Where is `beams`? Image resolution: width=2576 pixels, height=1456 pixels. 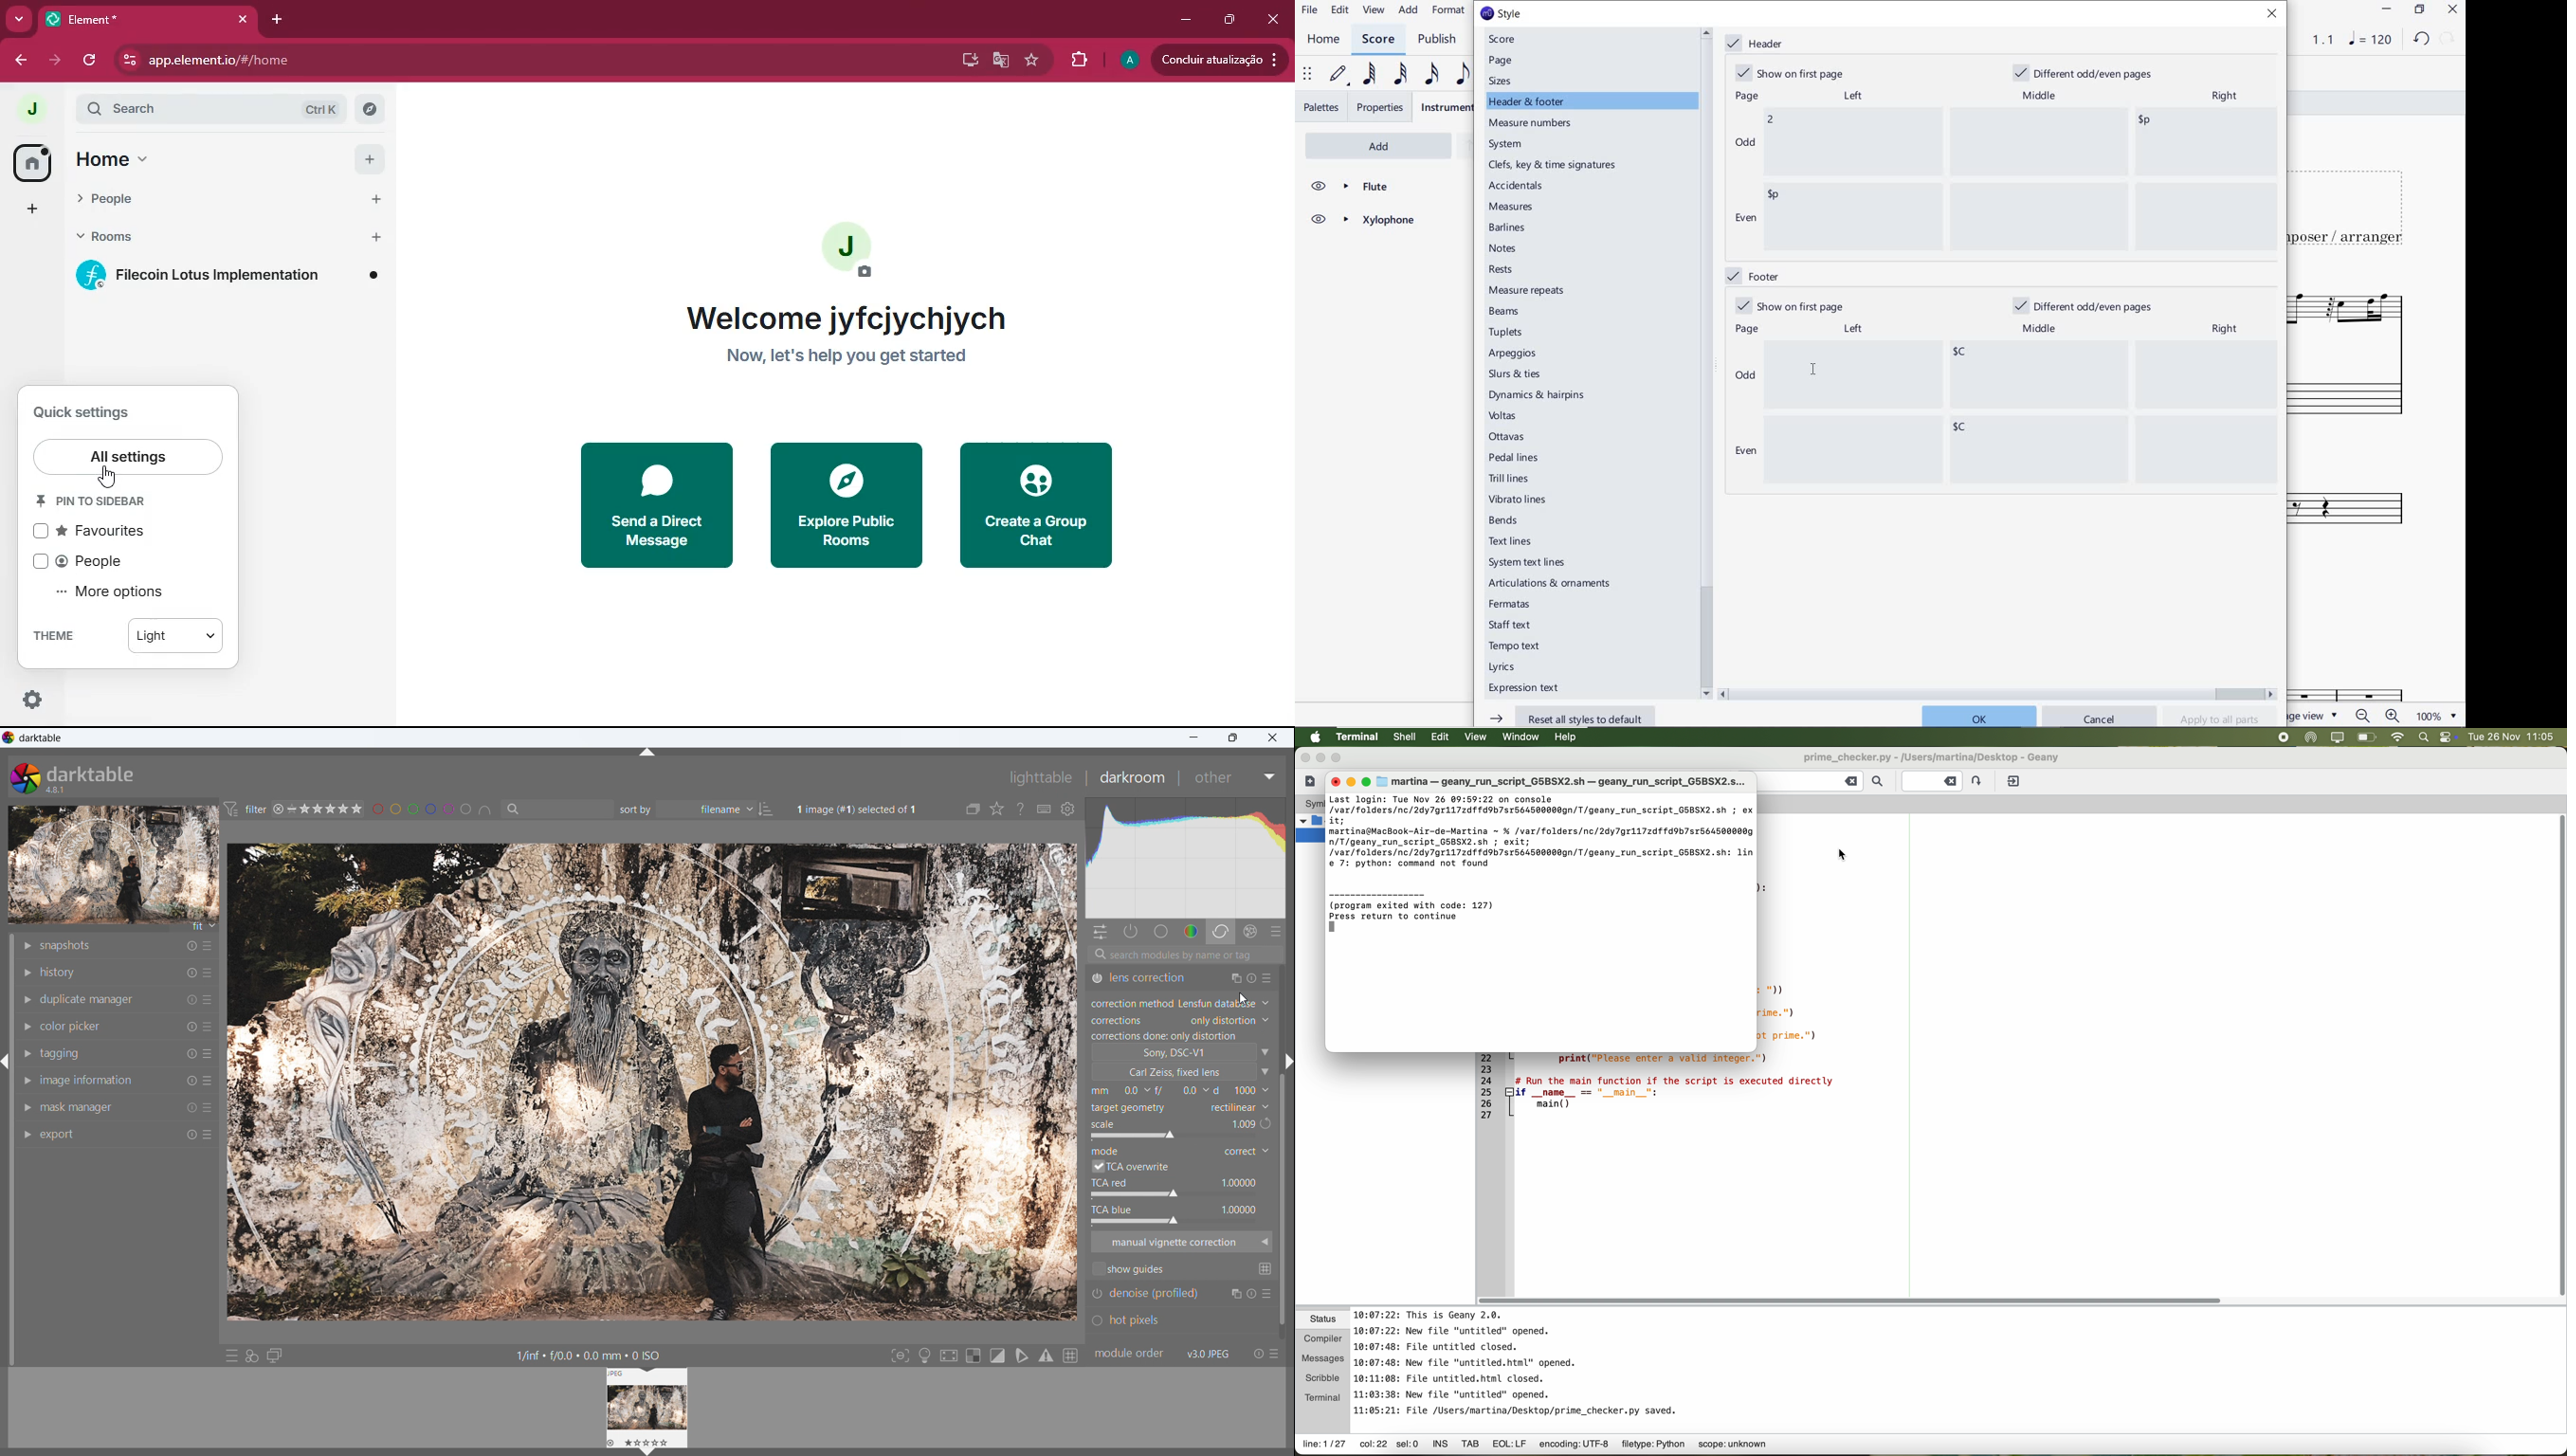 beams is located at coordinates (1508, 312).